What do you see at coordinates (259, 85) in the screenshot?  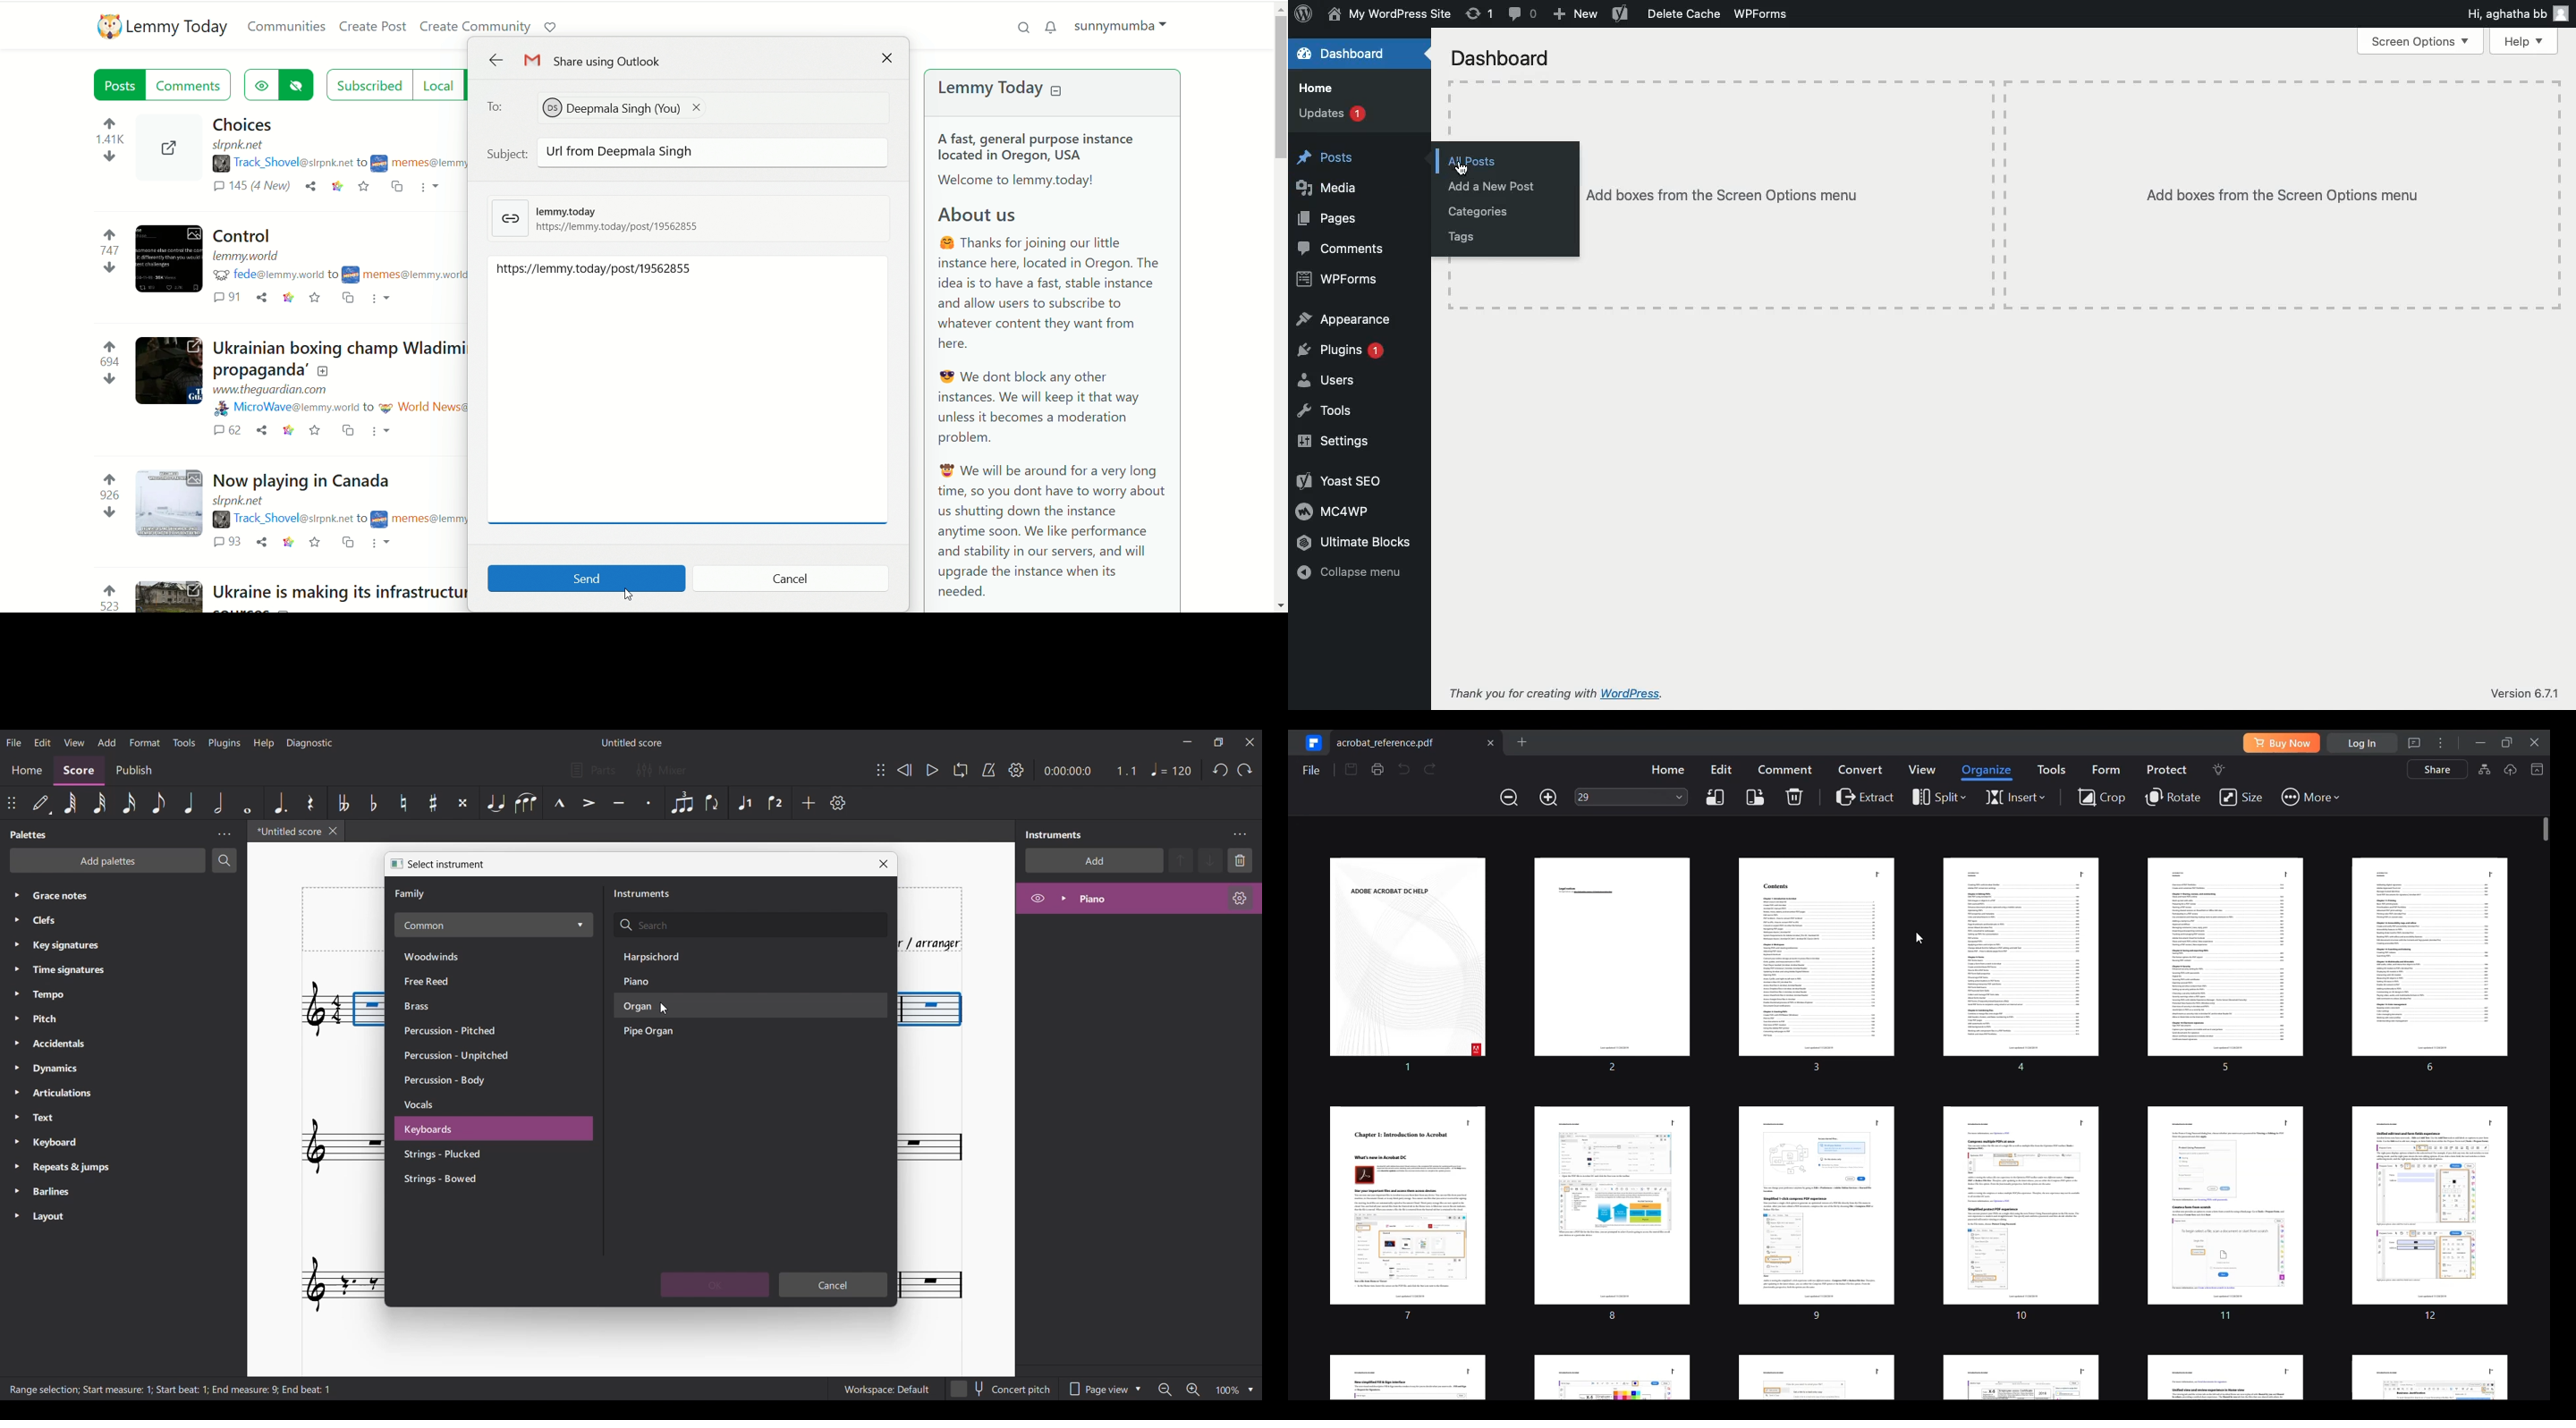 I see `show hidden posts` at bounding box center [259, 85].